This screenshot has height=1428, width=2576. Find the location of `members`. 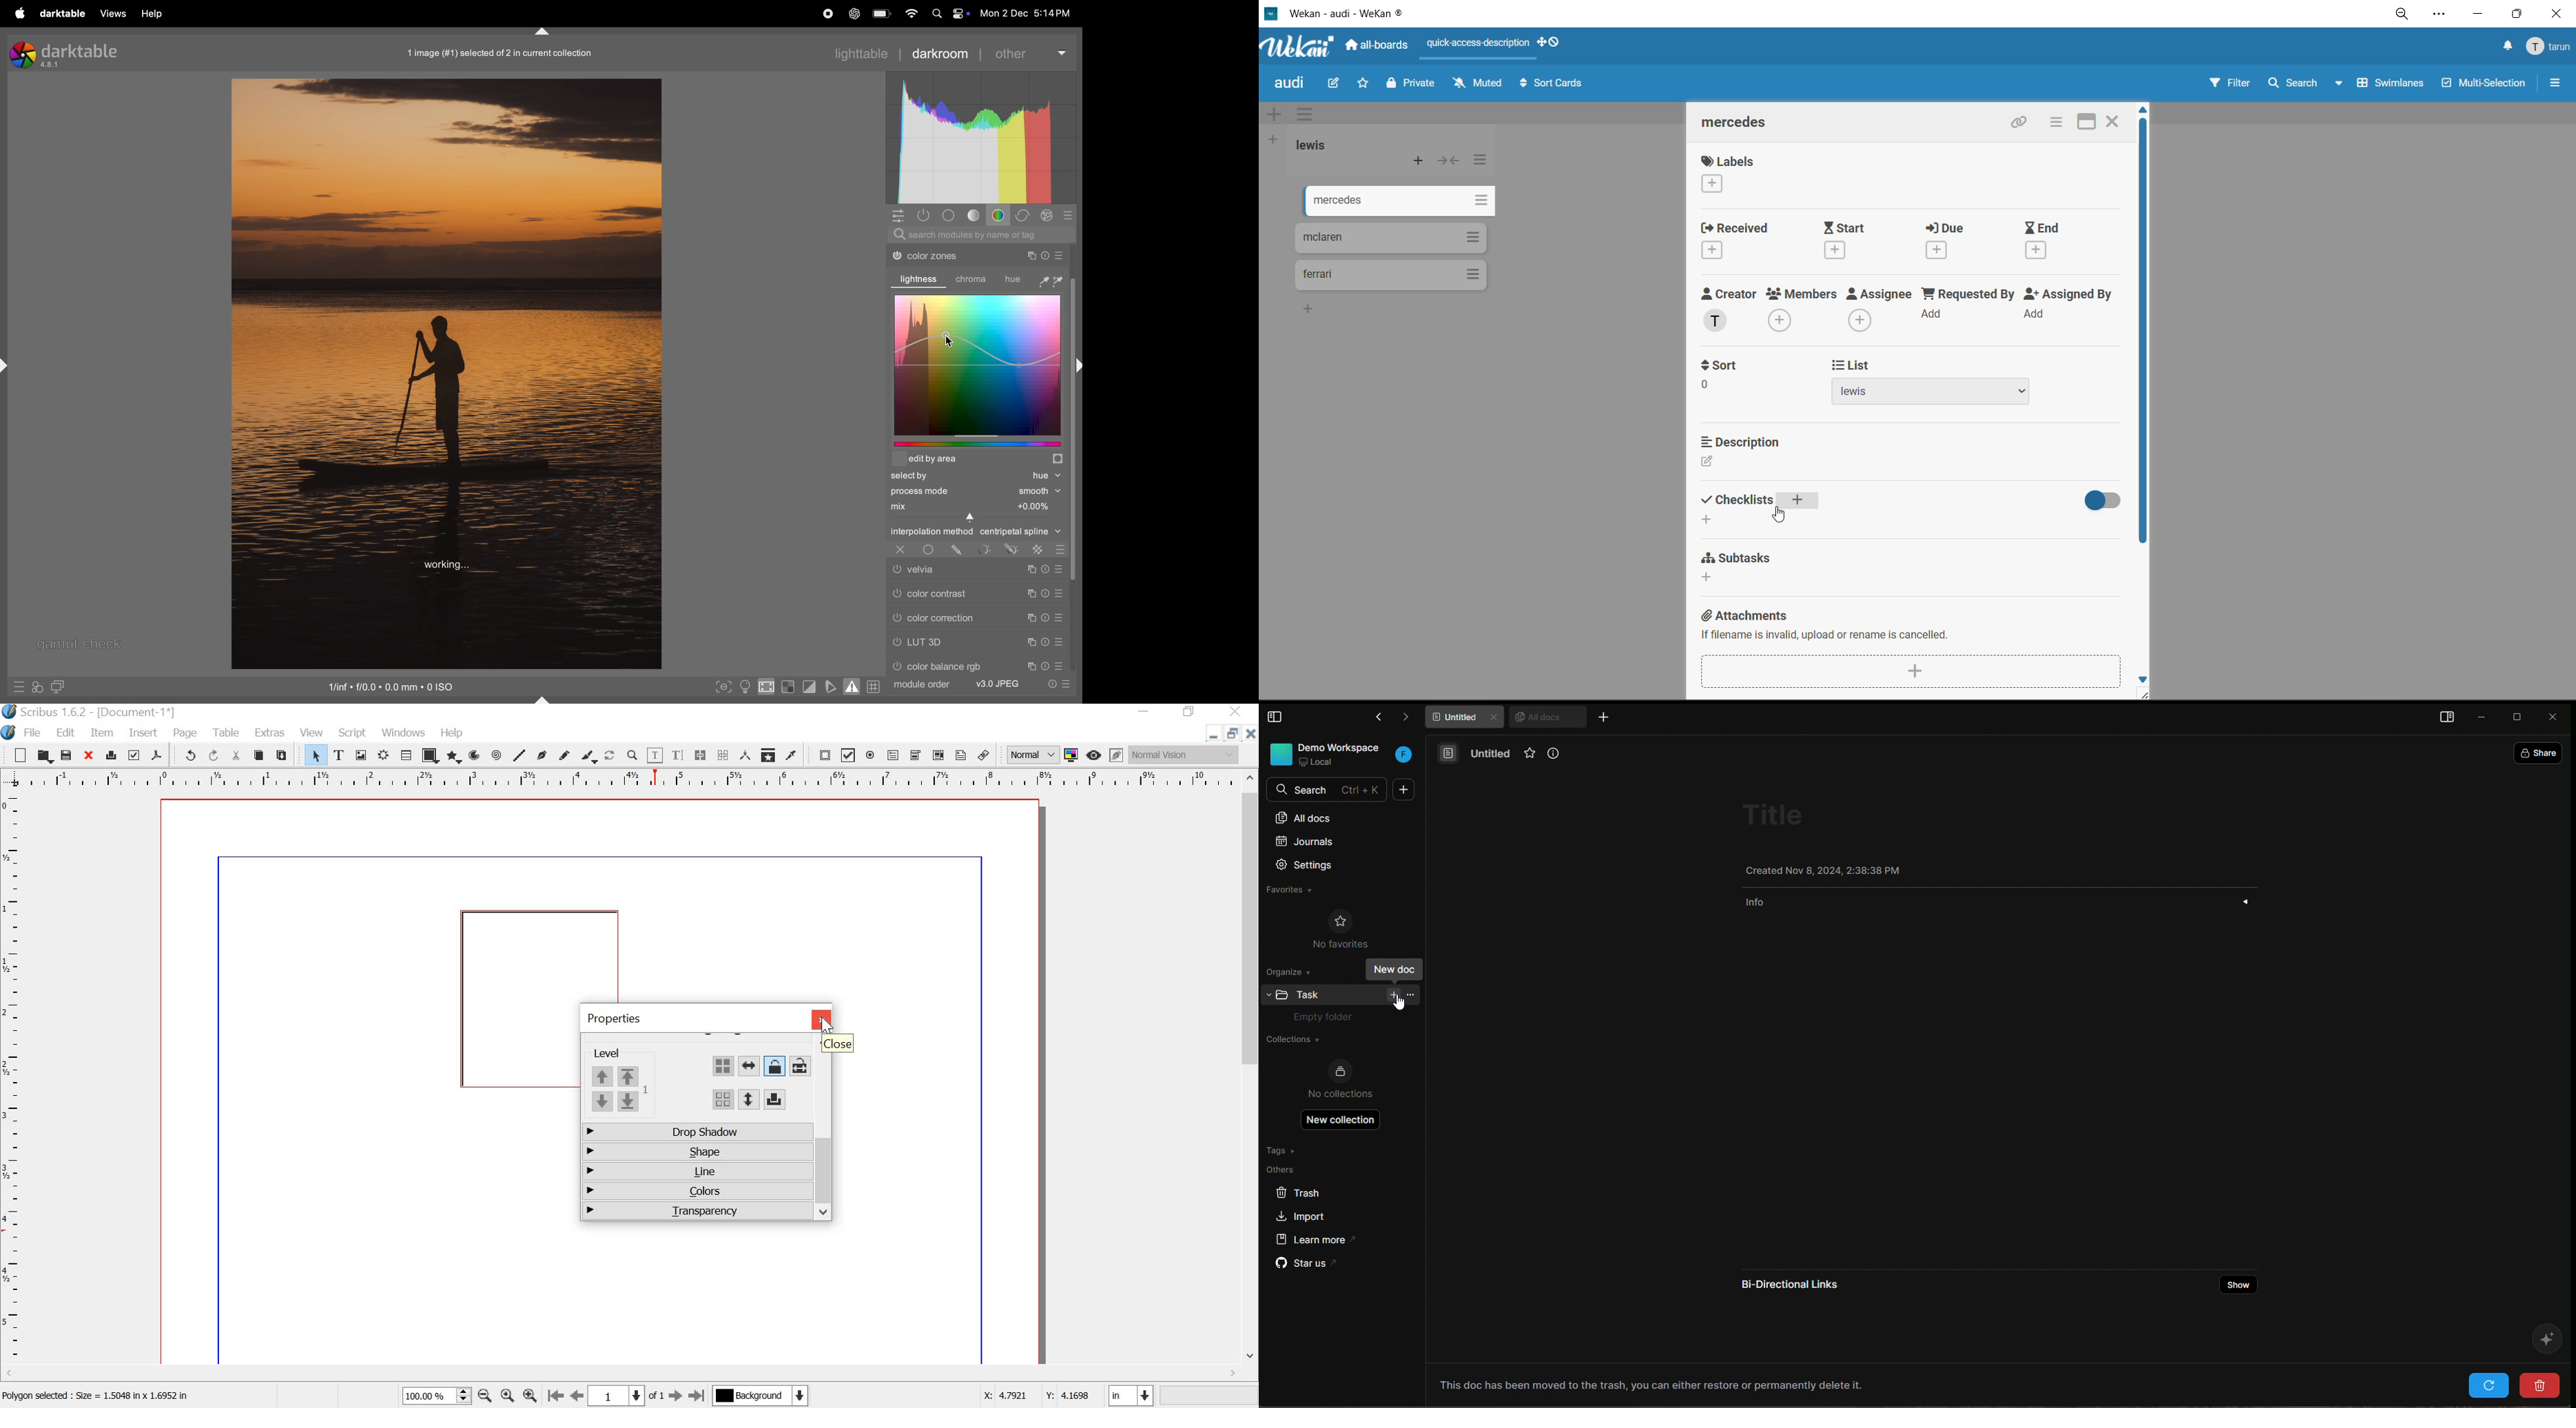

members is located at coordinates (1802, 310).